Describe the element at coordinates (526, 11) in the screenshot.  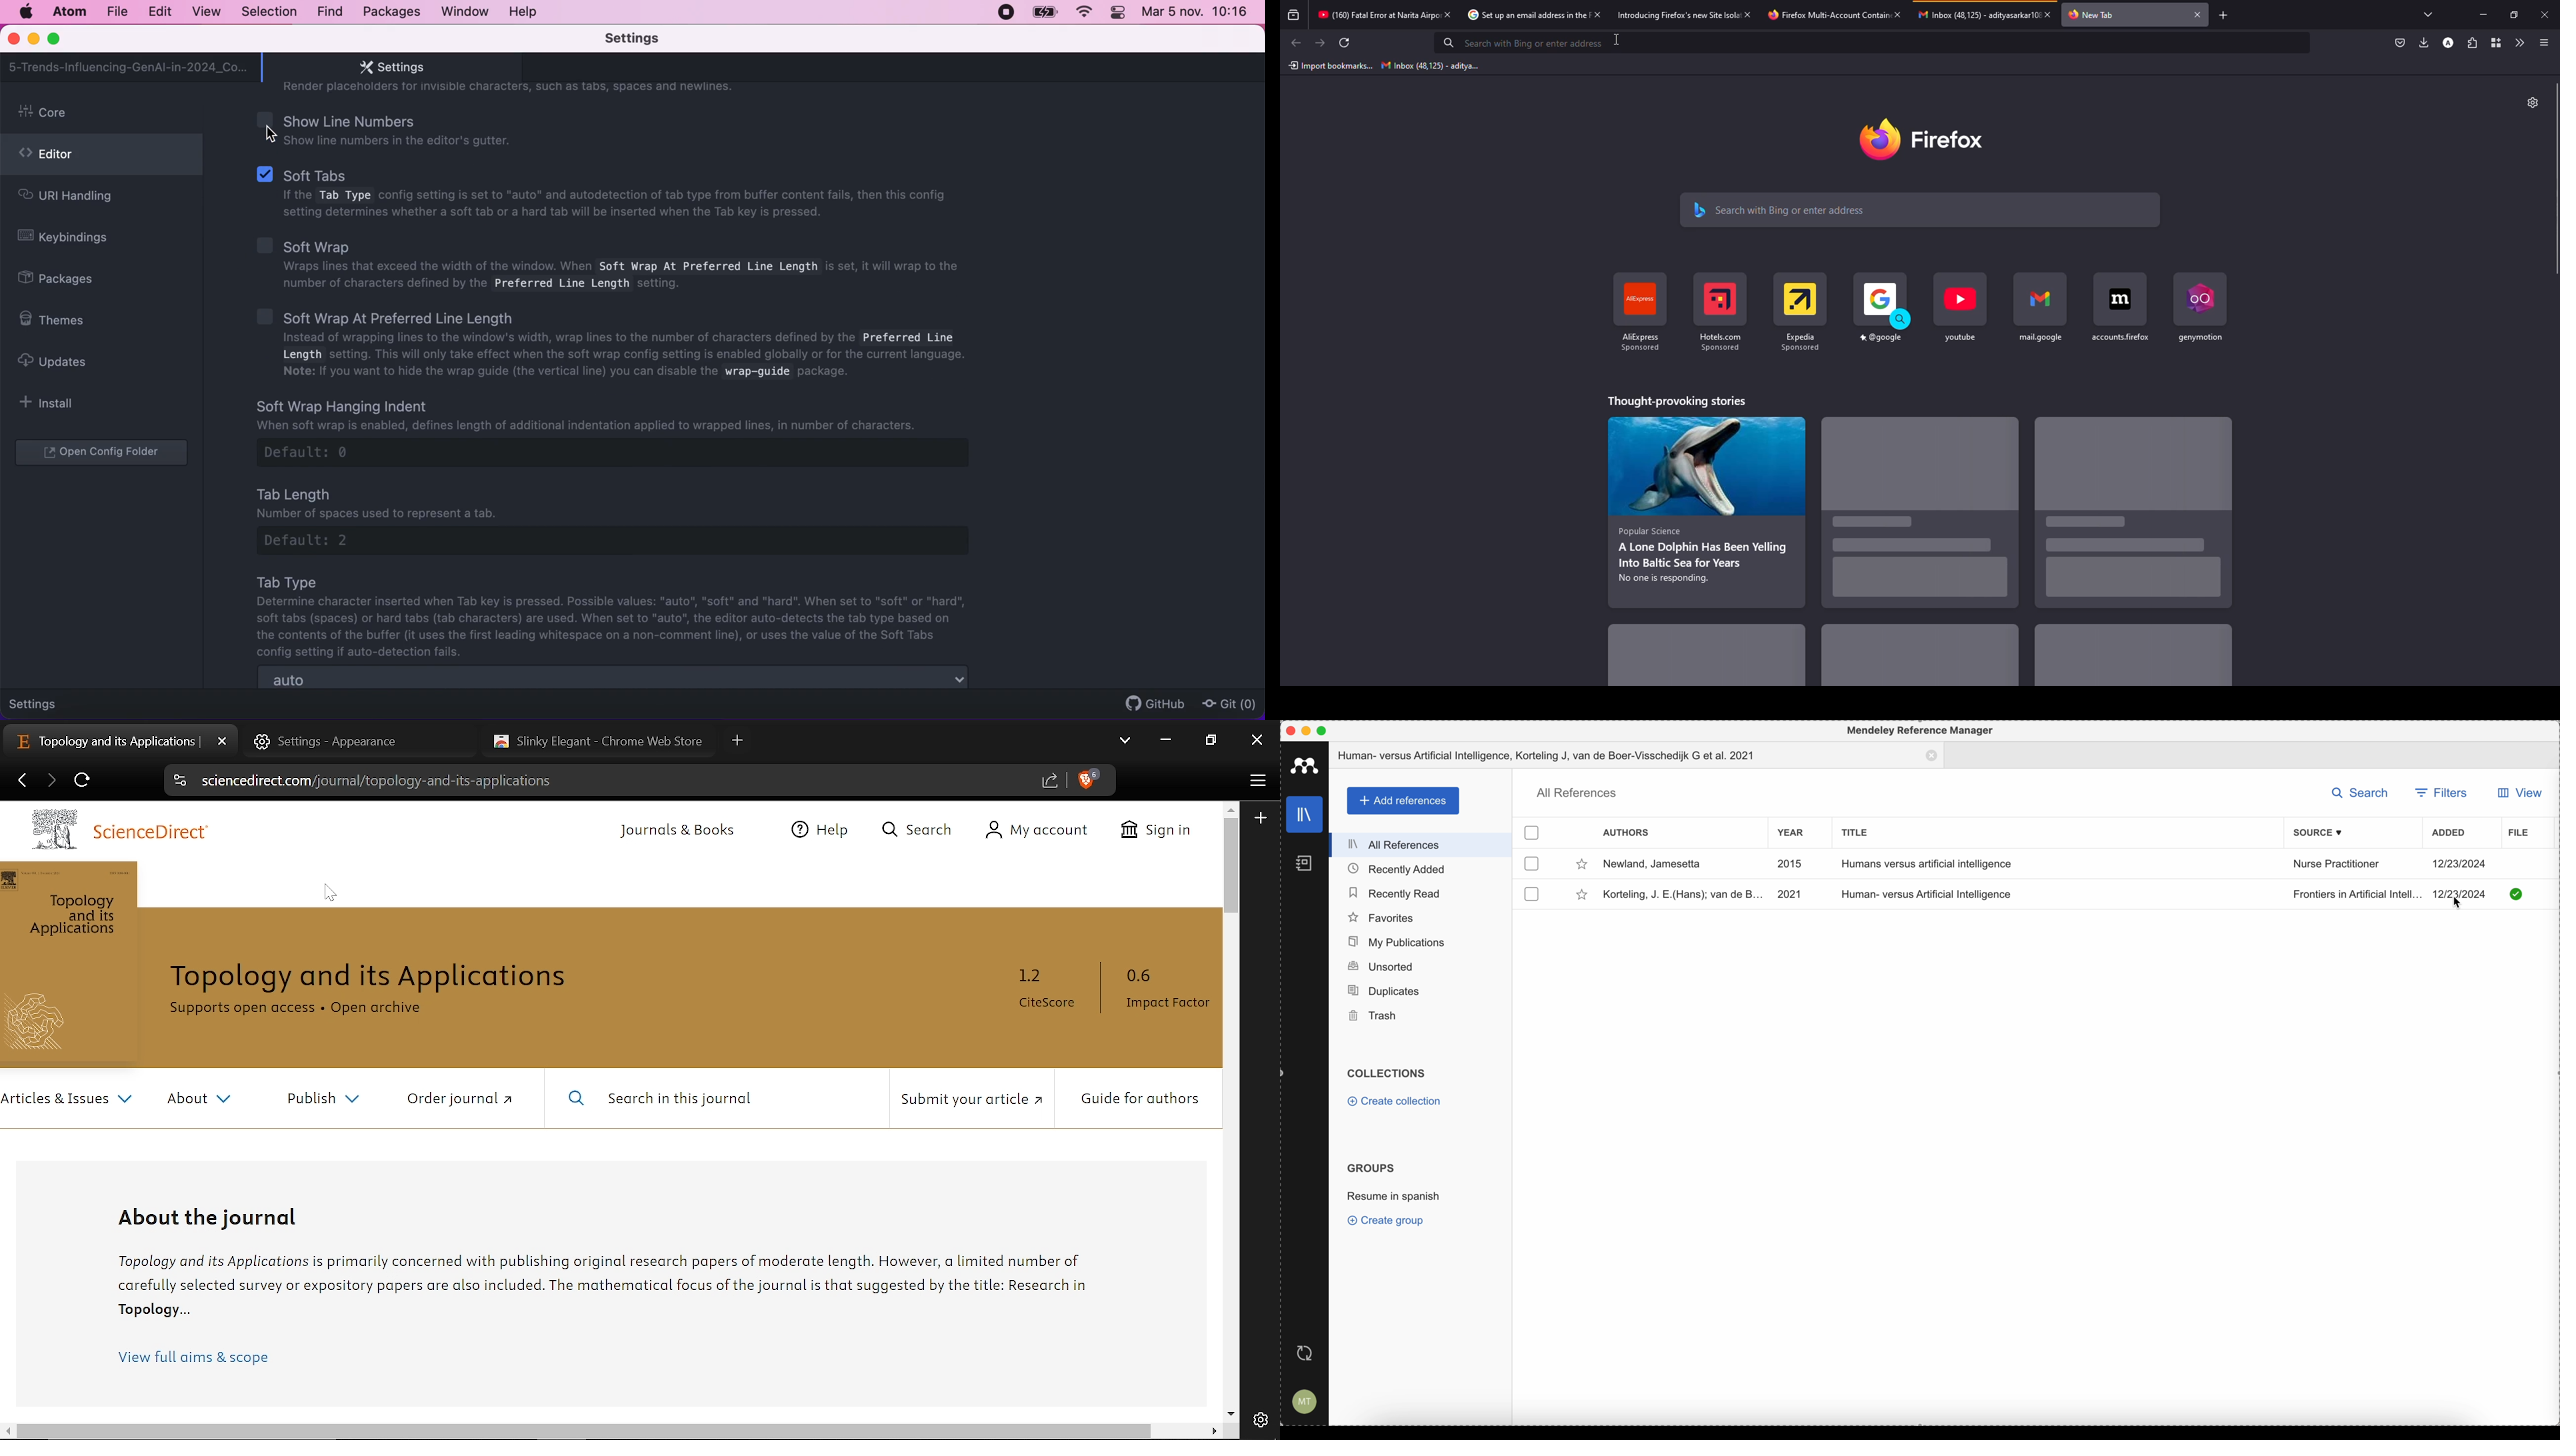
I see `help` at that location.